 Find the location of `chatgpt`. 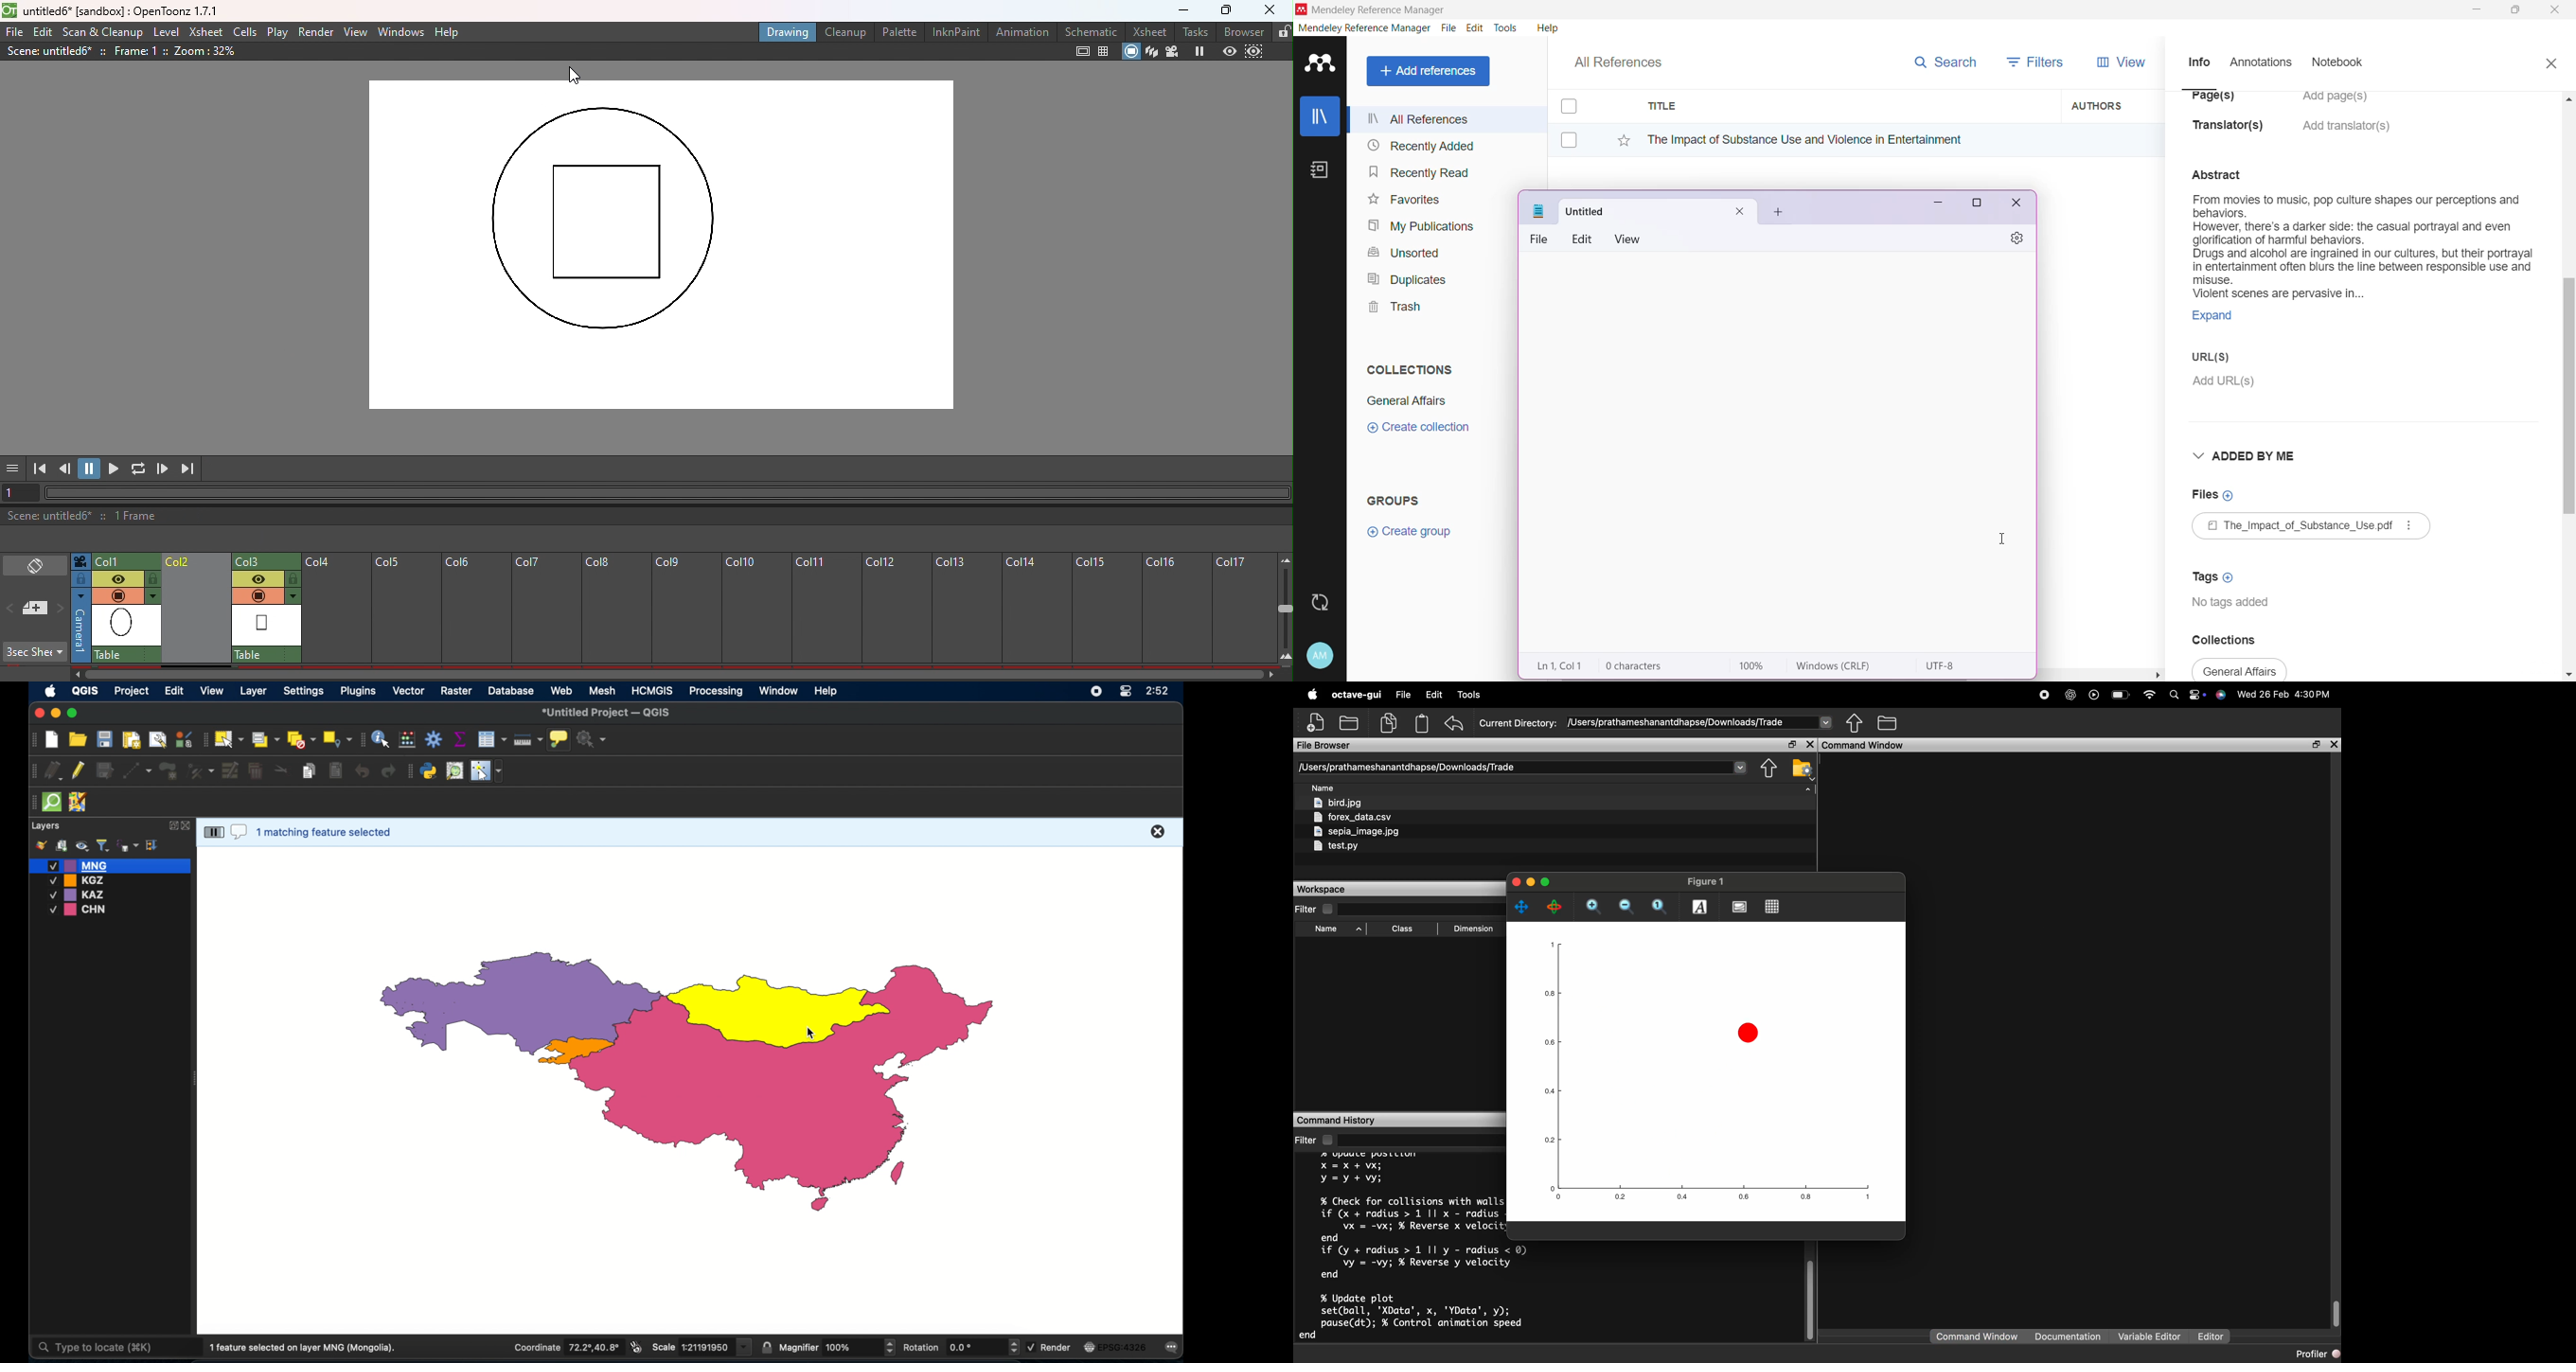

chatgpt is located at coordinates (2071, 694).